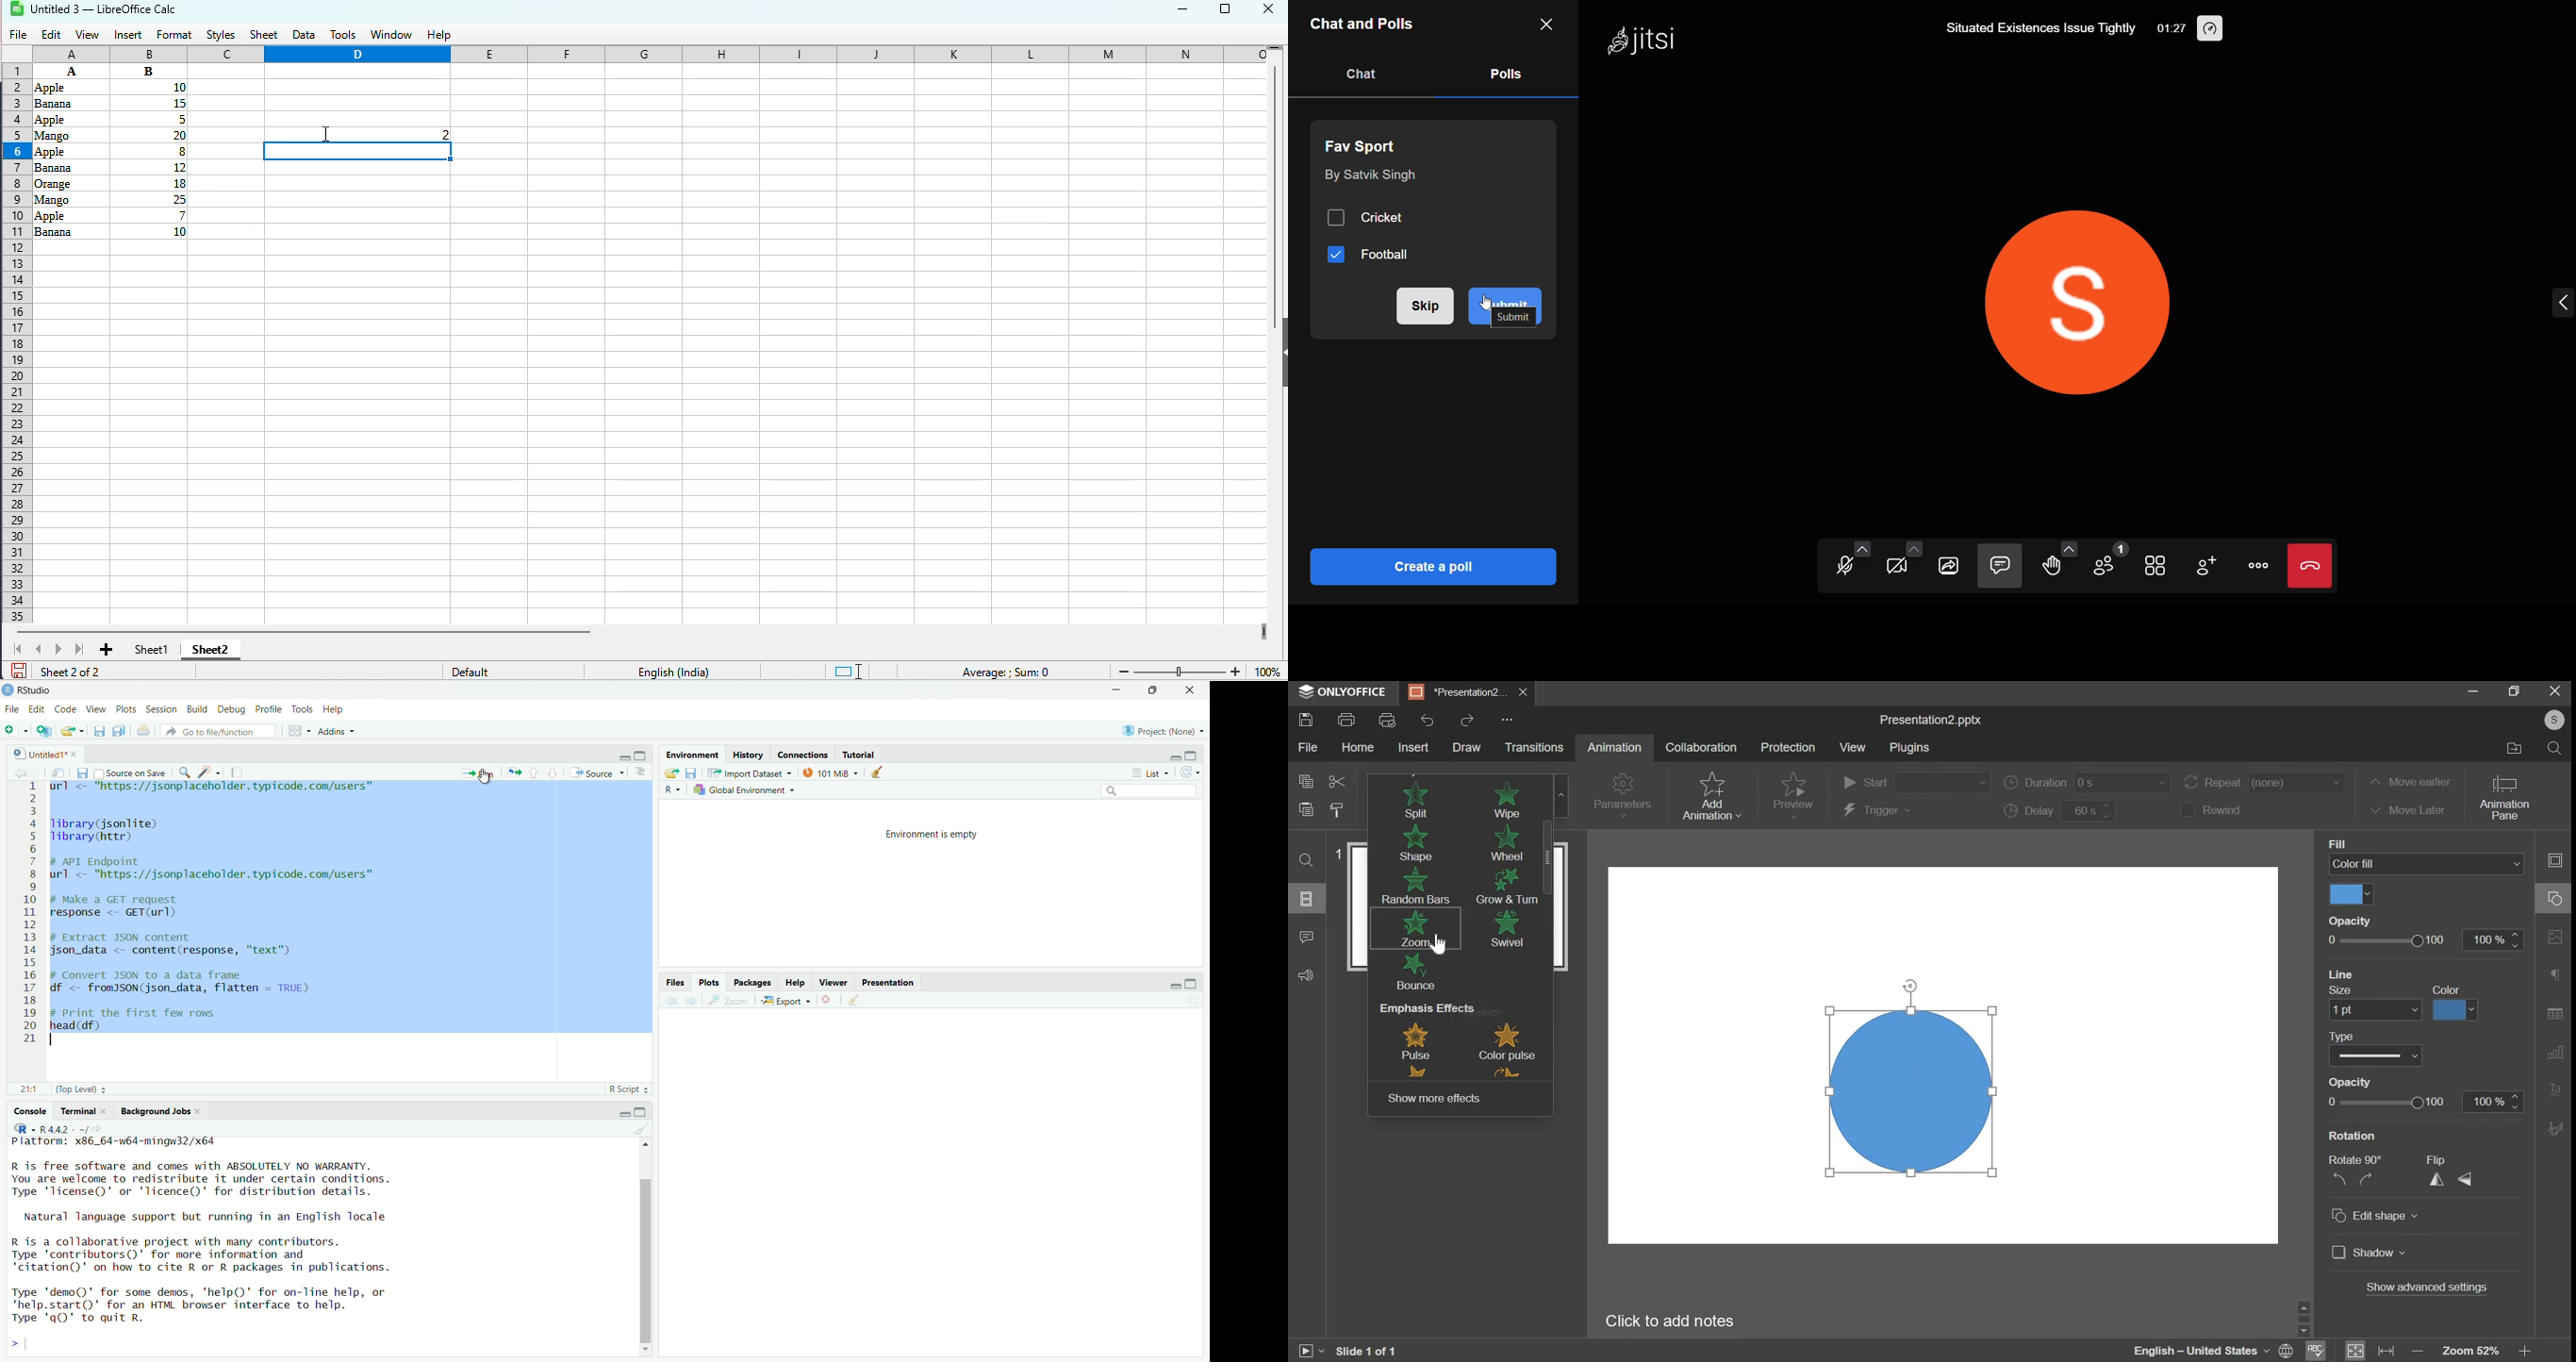  What do you see at coordinates (2059, 811) in the screenshot?
I see `delay` at bounding box center [2059, 811].